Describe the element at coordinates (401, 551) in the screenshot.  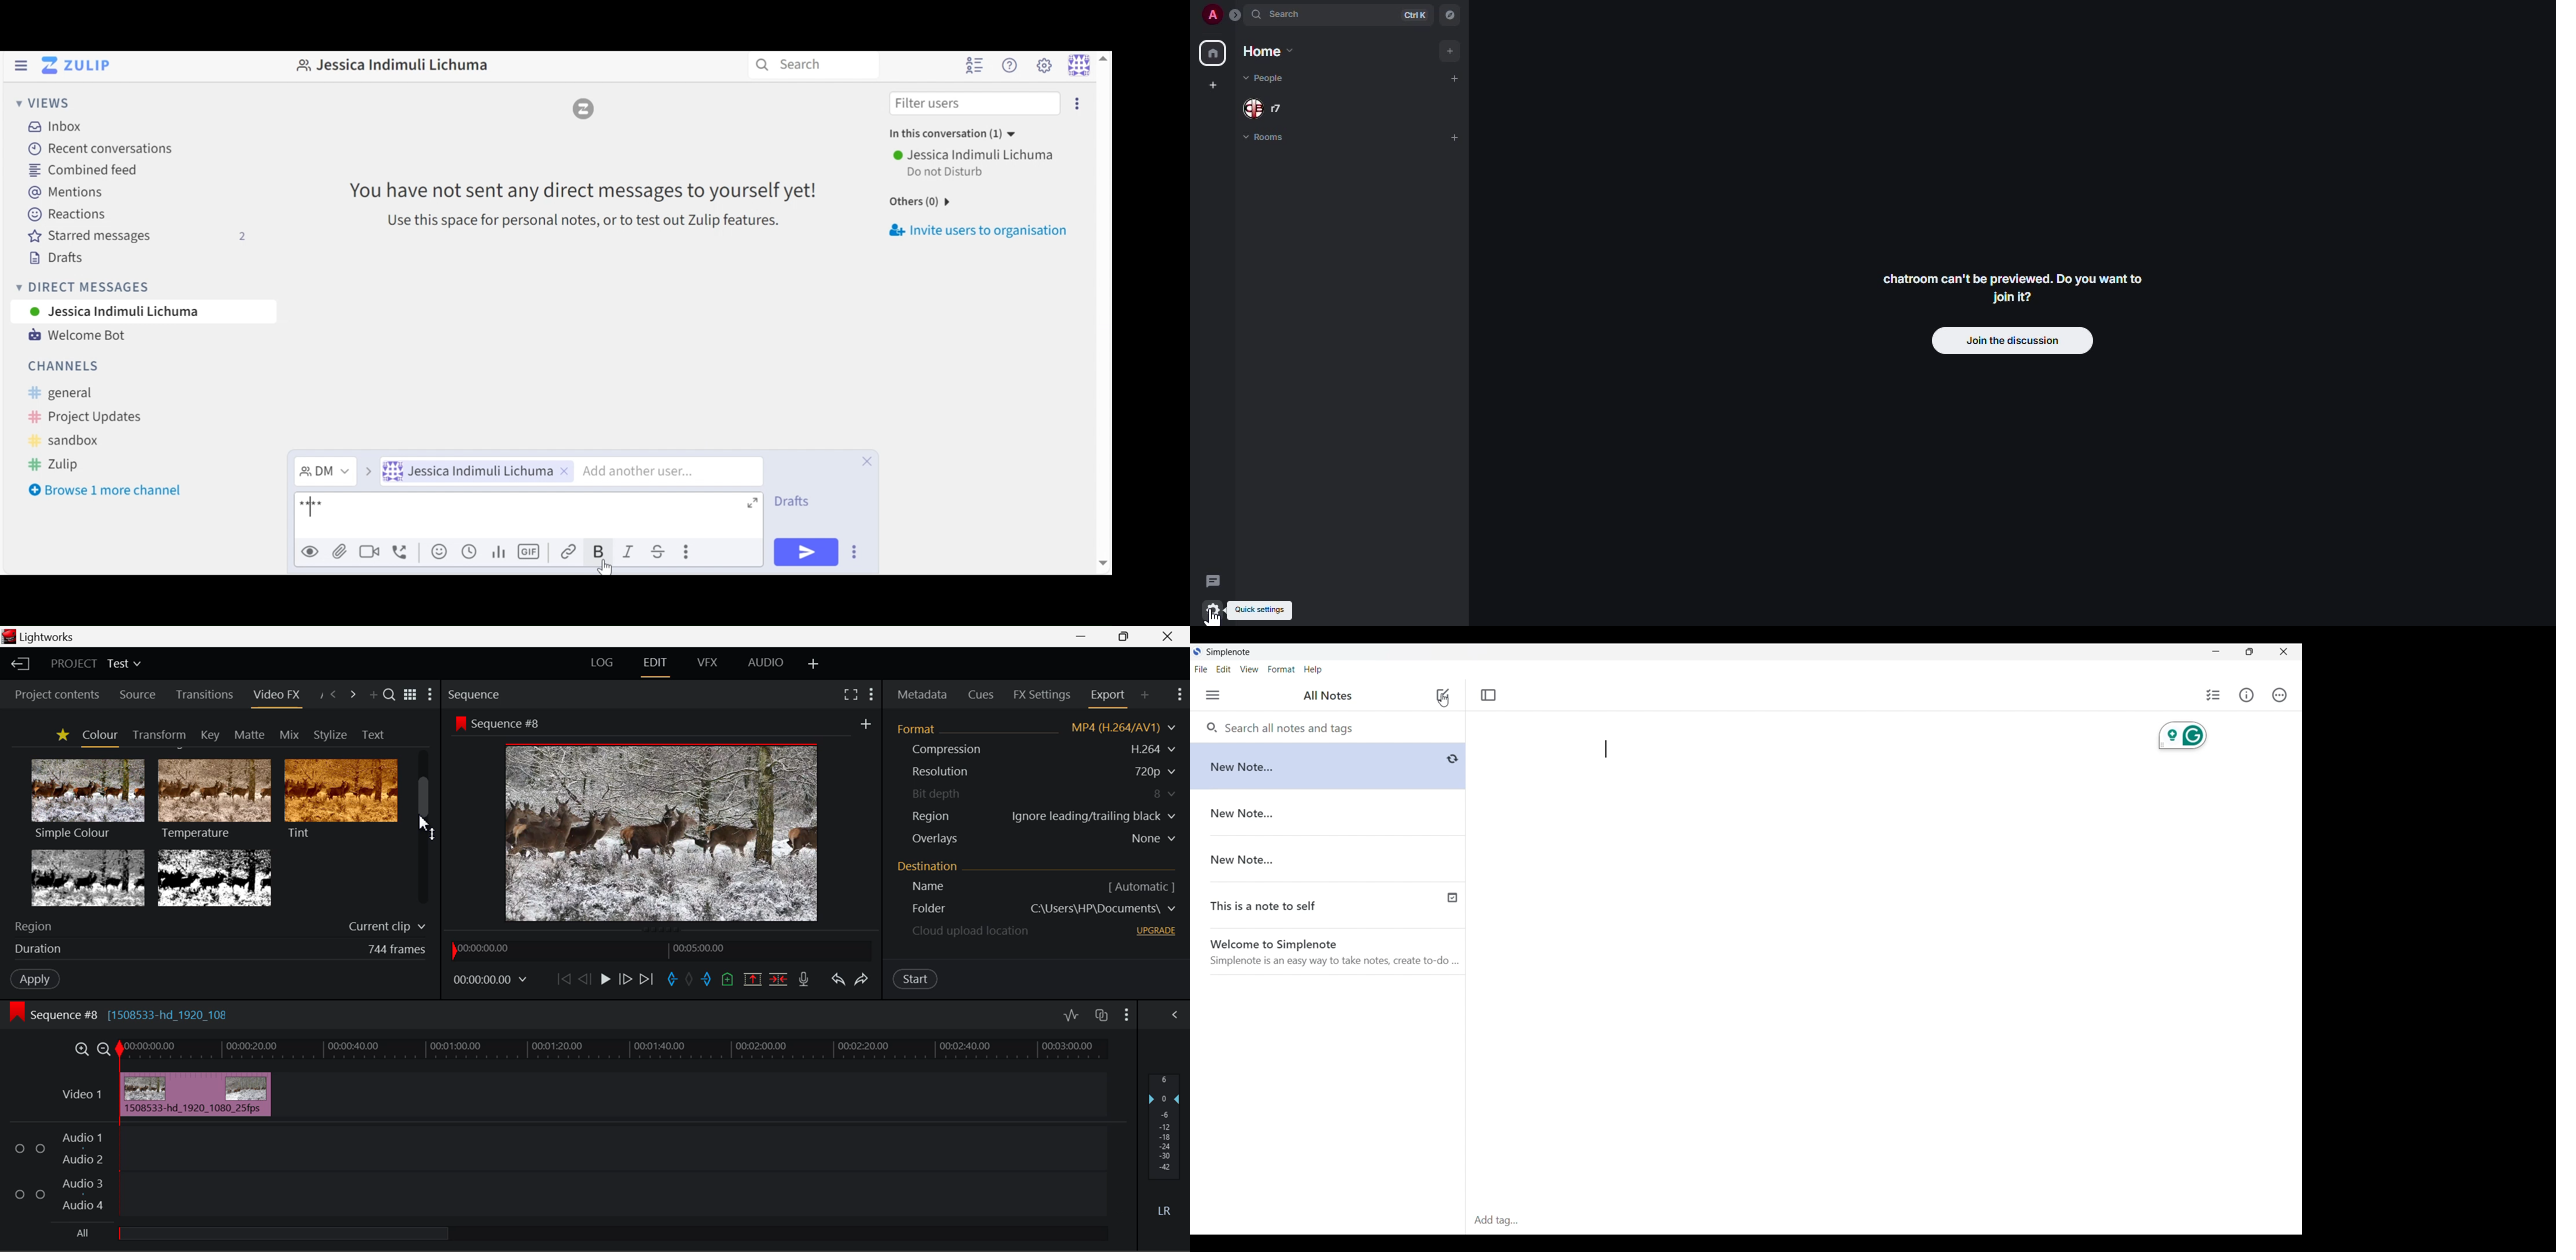
I see `Add a voice call` at that location.